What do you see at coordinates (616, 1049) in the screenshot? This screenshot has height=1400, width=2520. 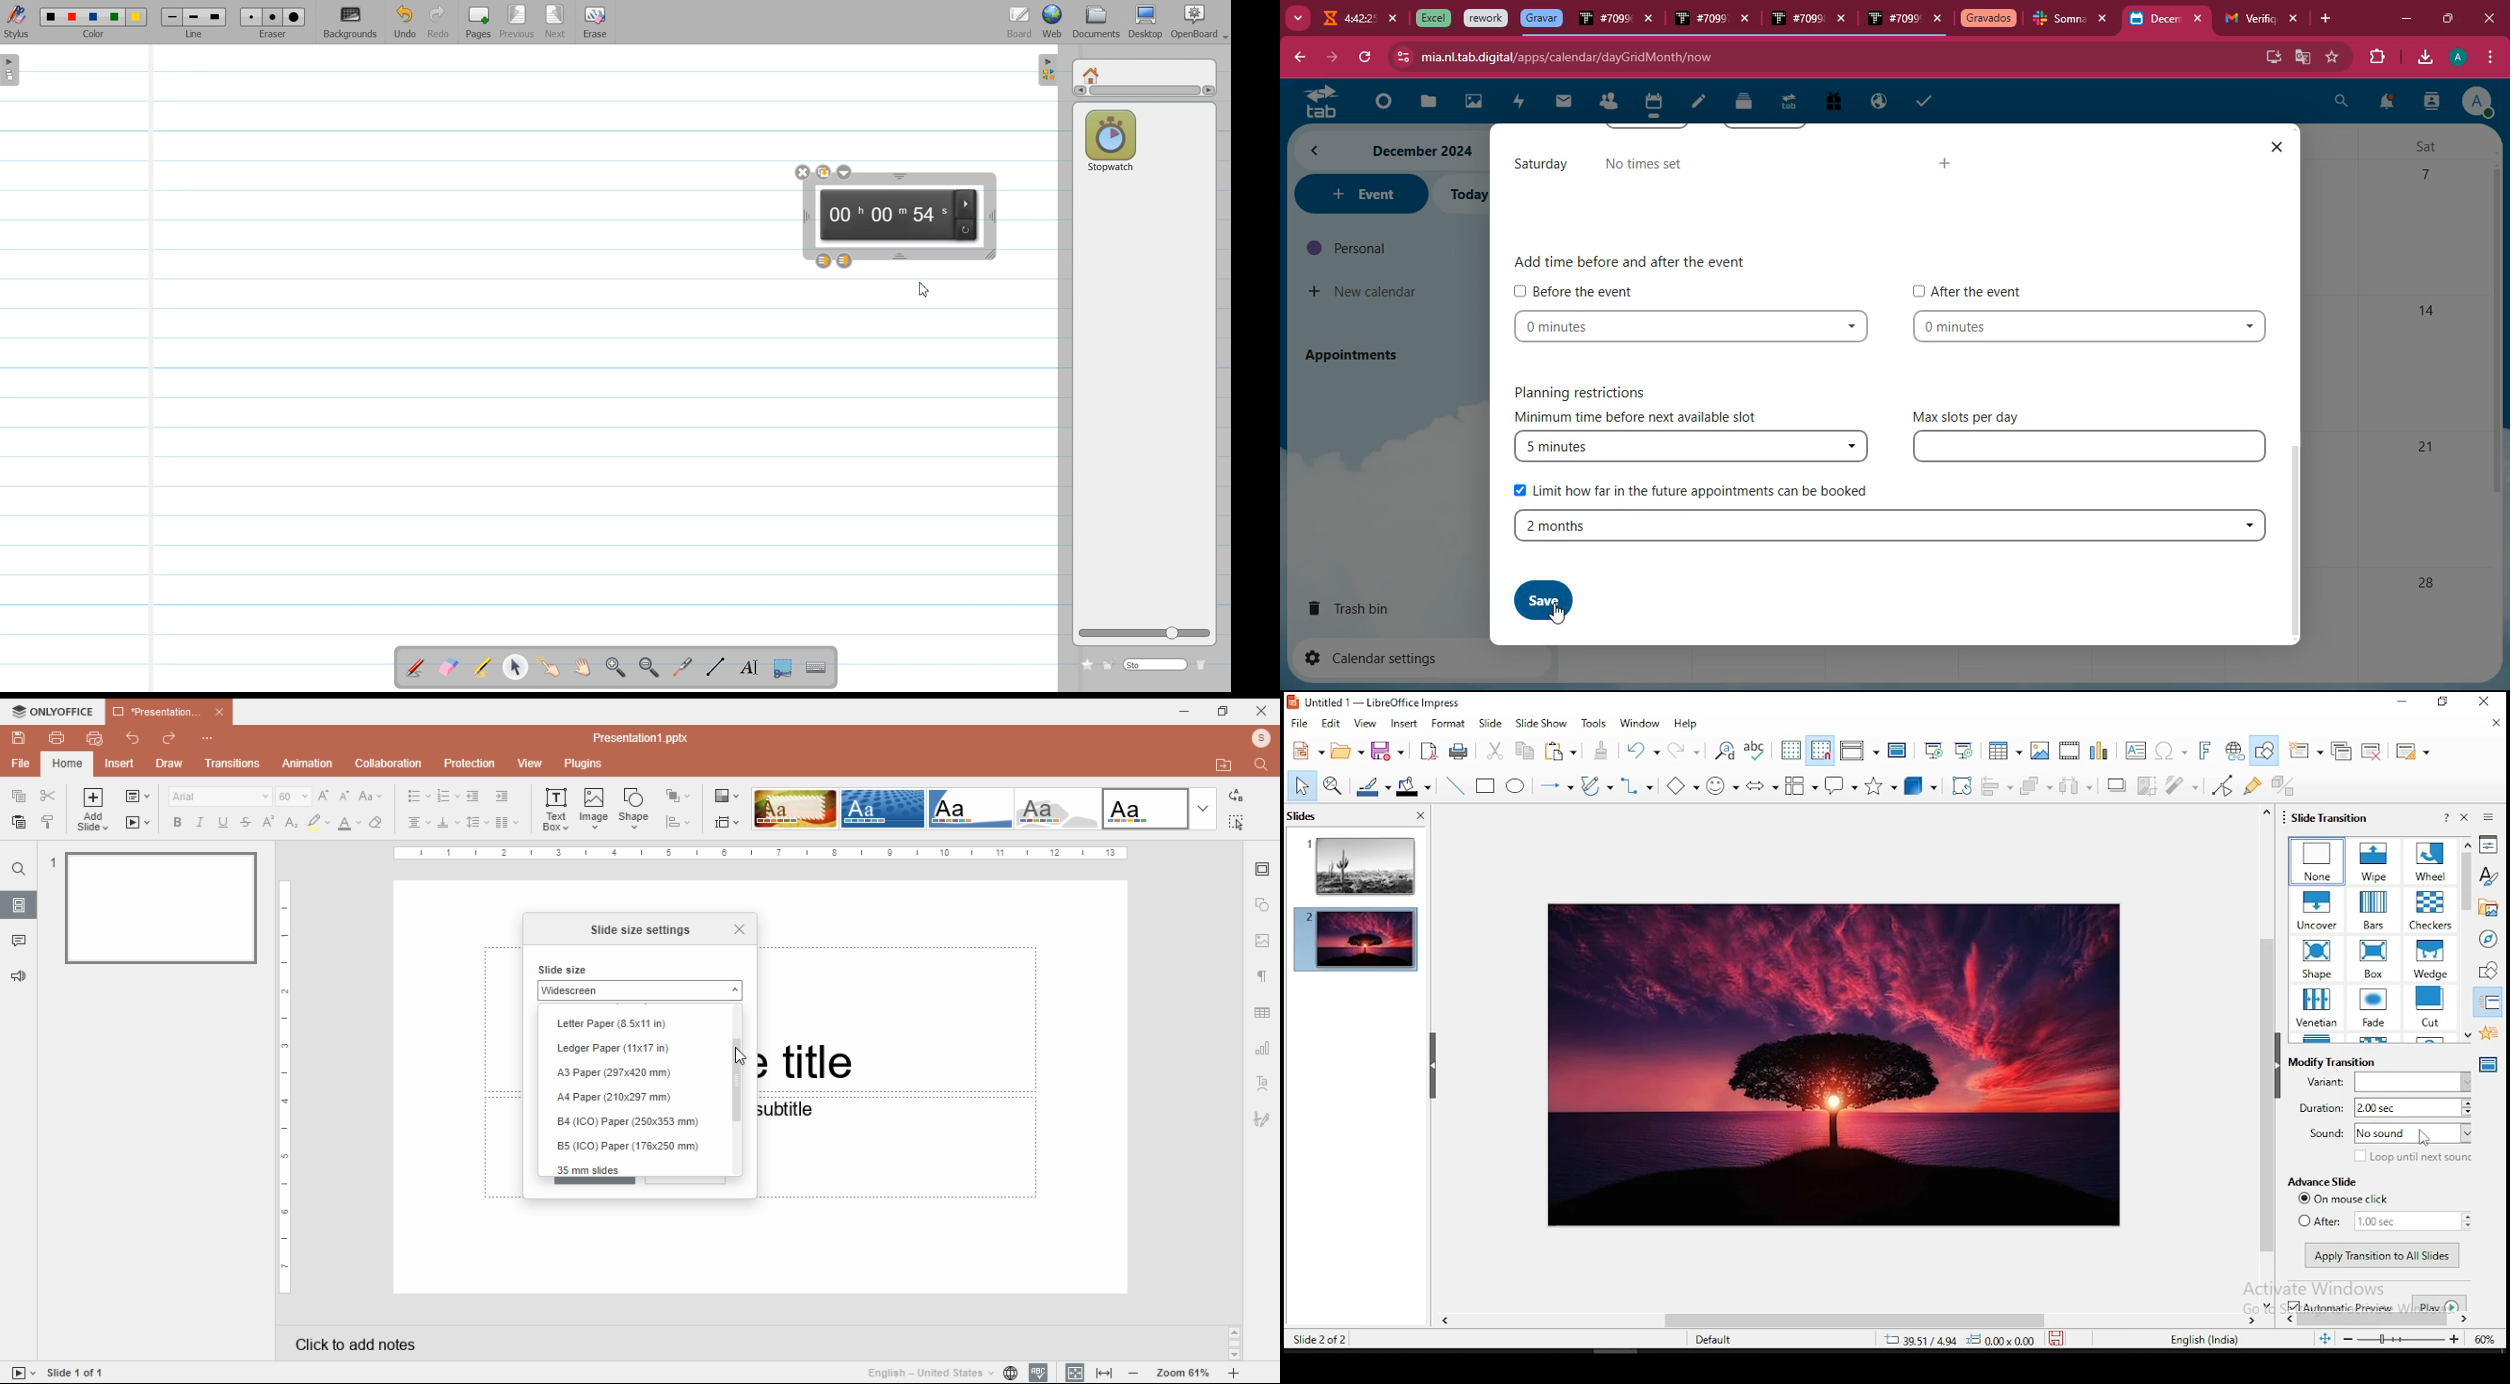 I see `Ledger Paper (11x17 in)` at bounding box center [616, 1049].